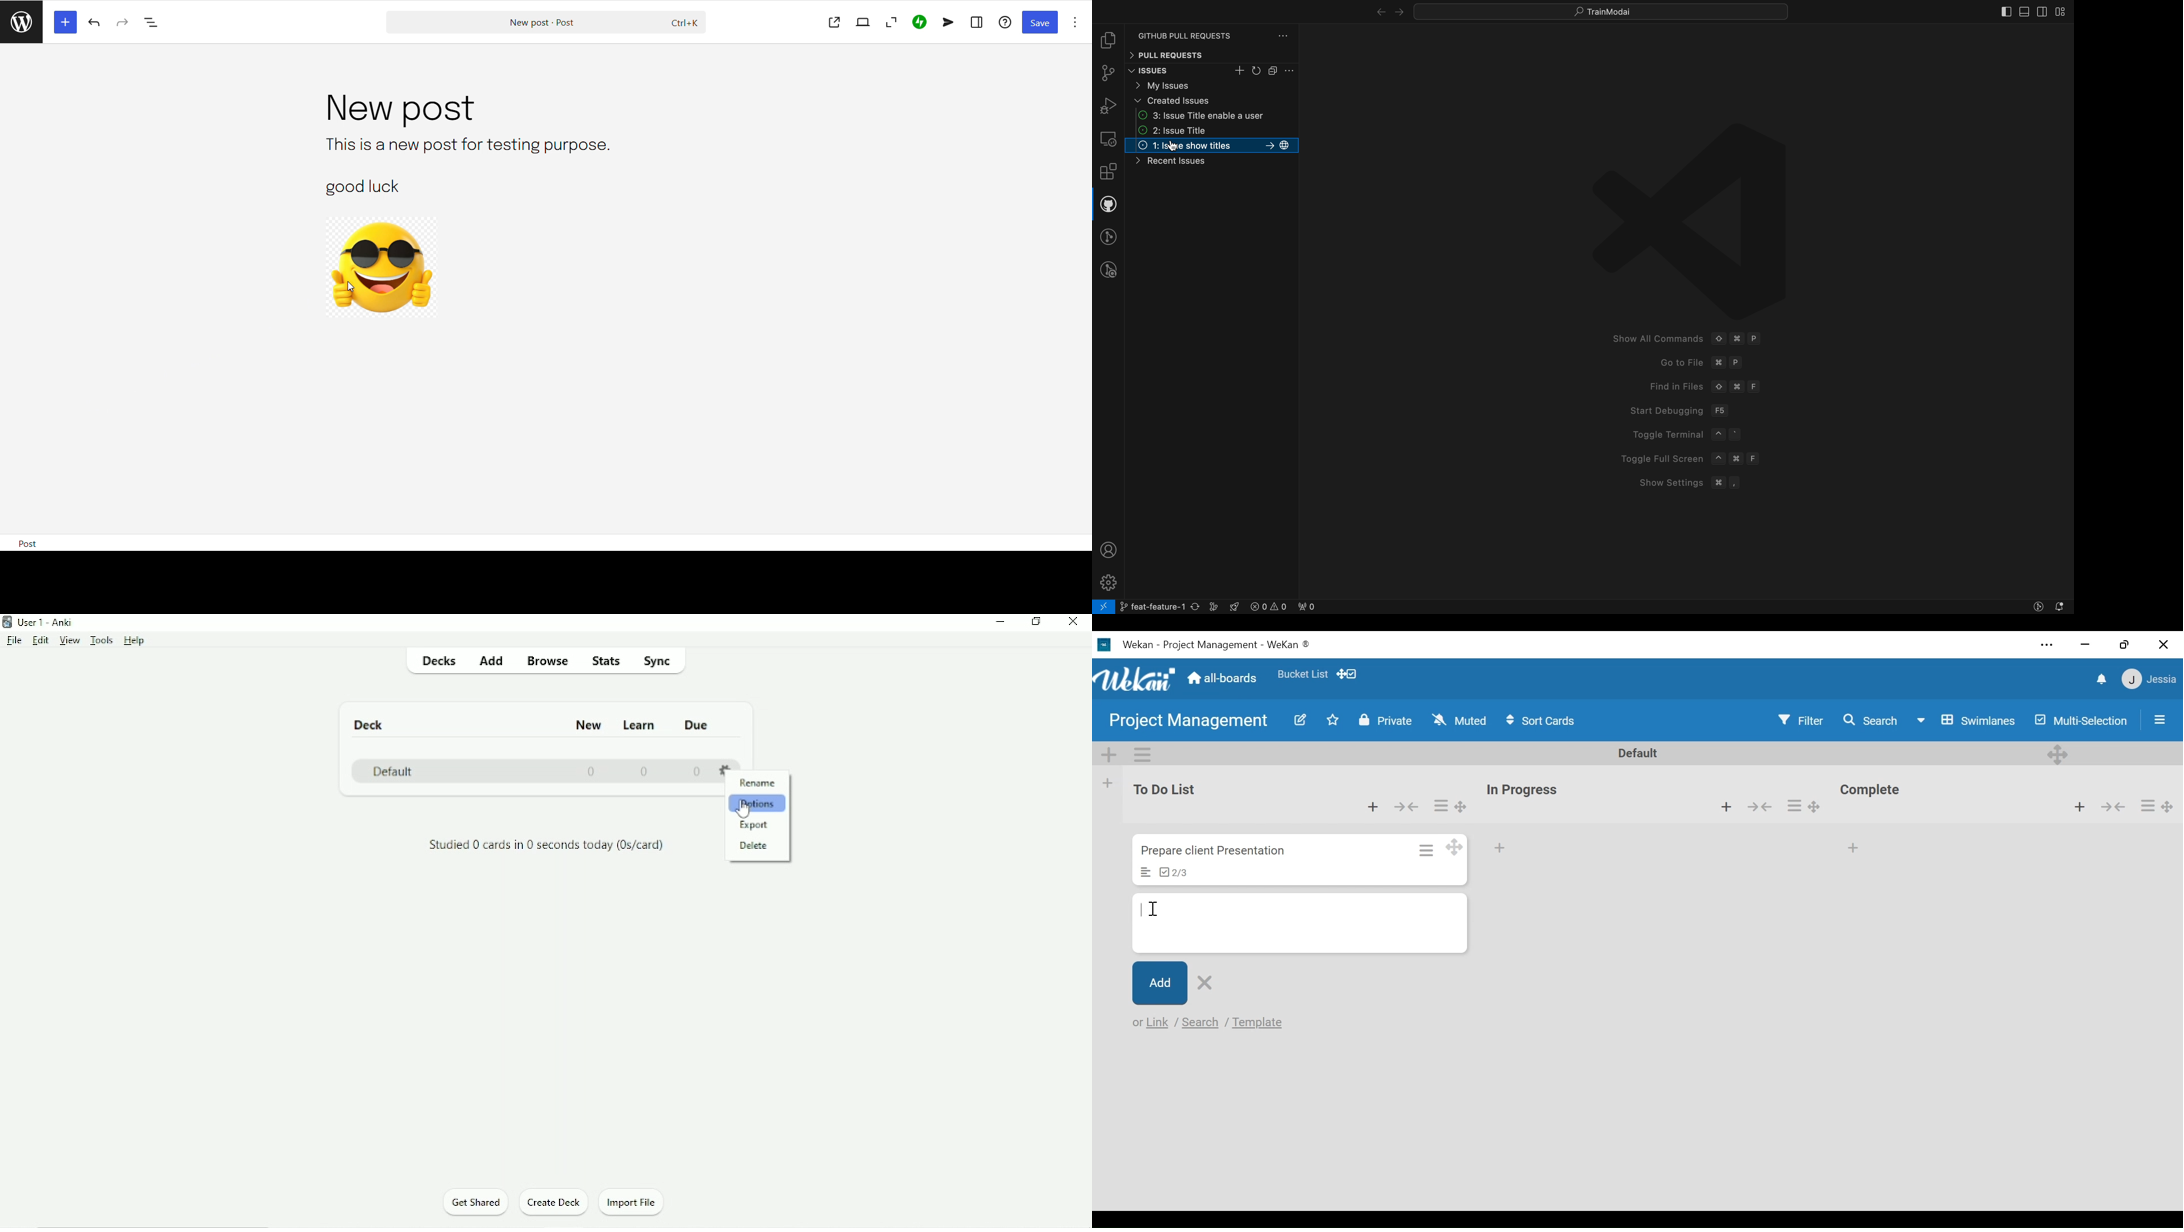 The width and height of the screenshot is (2184, 1232). What do you see at coordinates (1216, 851) in the screenshot?
I see `prepare client presentation` at bounding box center [1216, 851].